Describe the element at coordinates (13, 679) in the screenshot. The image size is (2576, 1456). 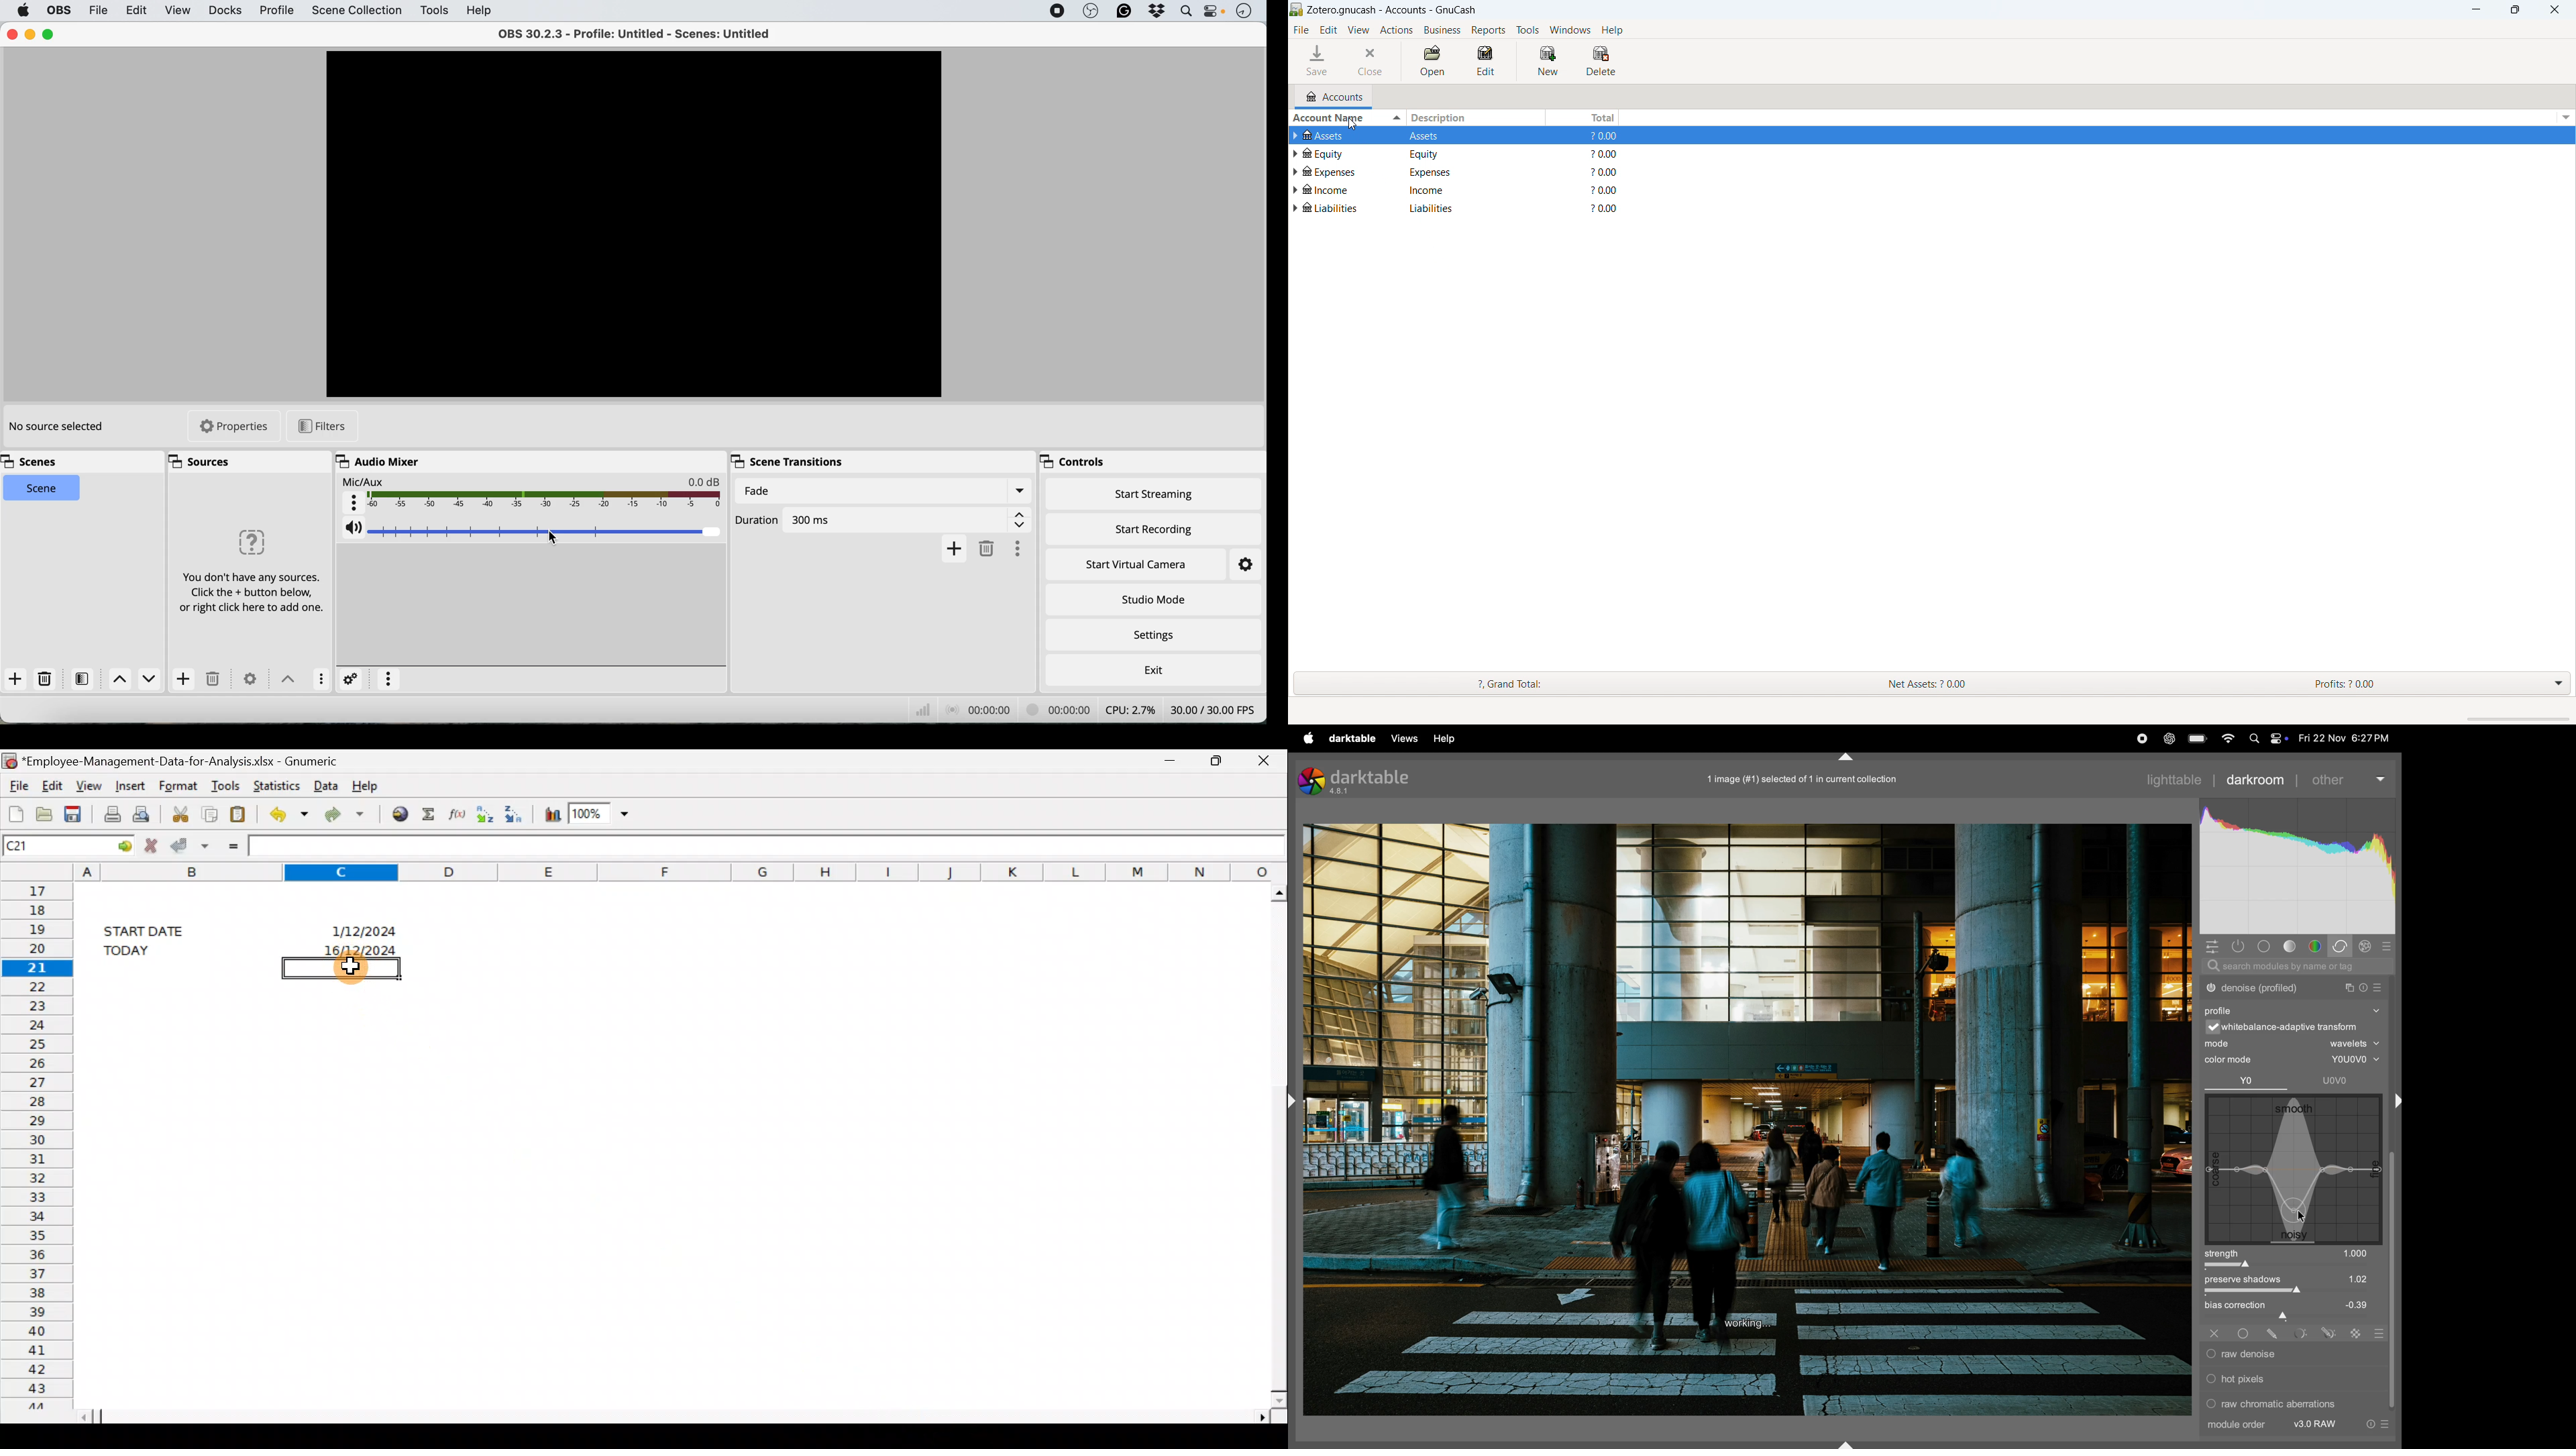
I see `add scene` at that location.